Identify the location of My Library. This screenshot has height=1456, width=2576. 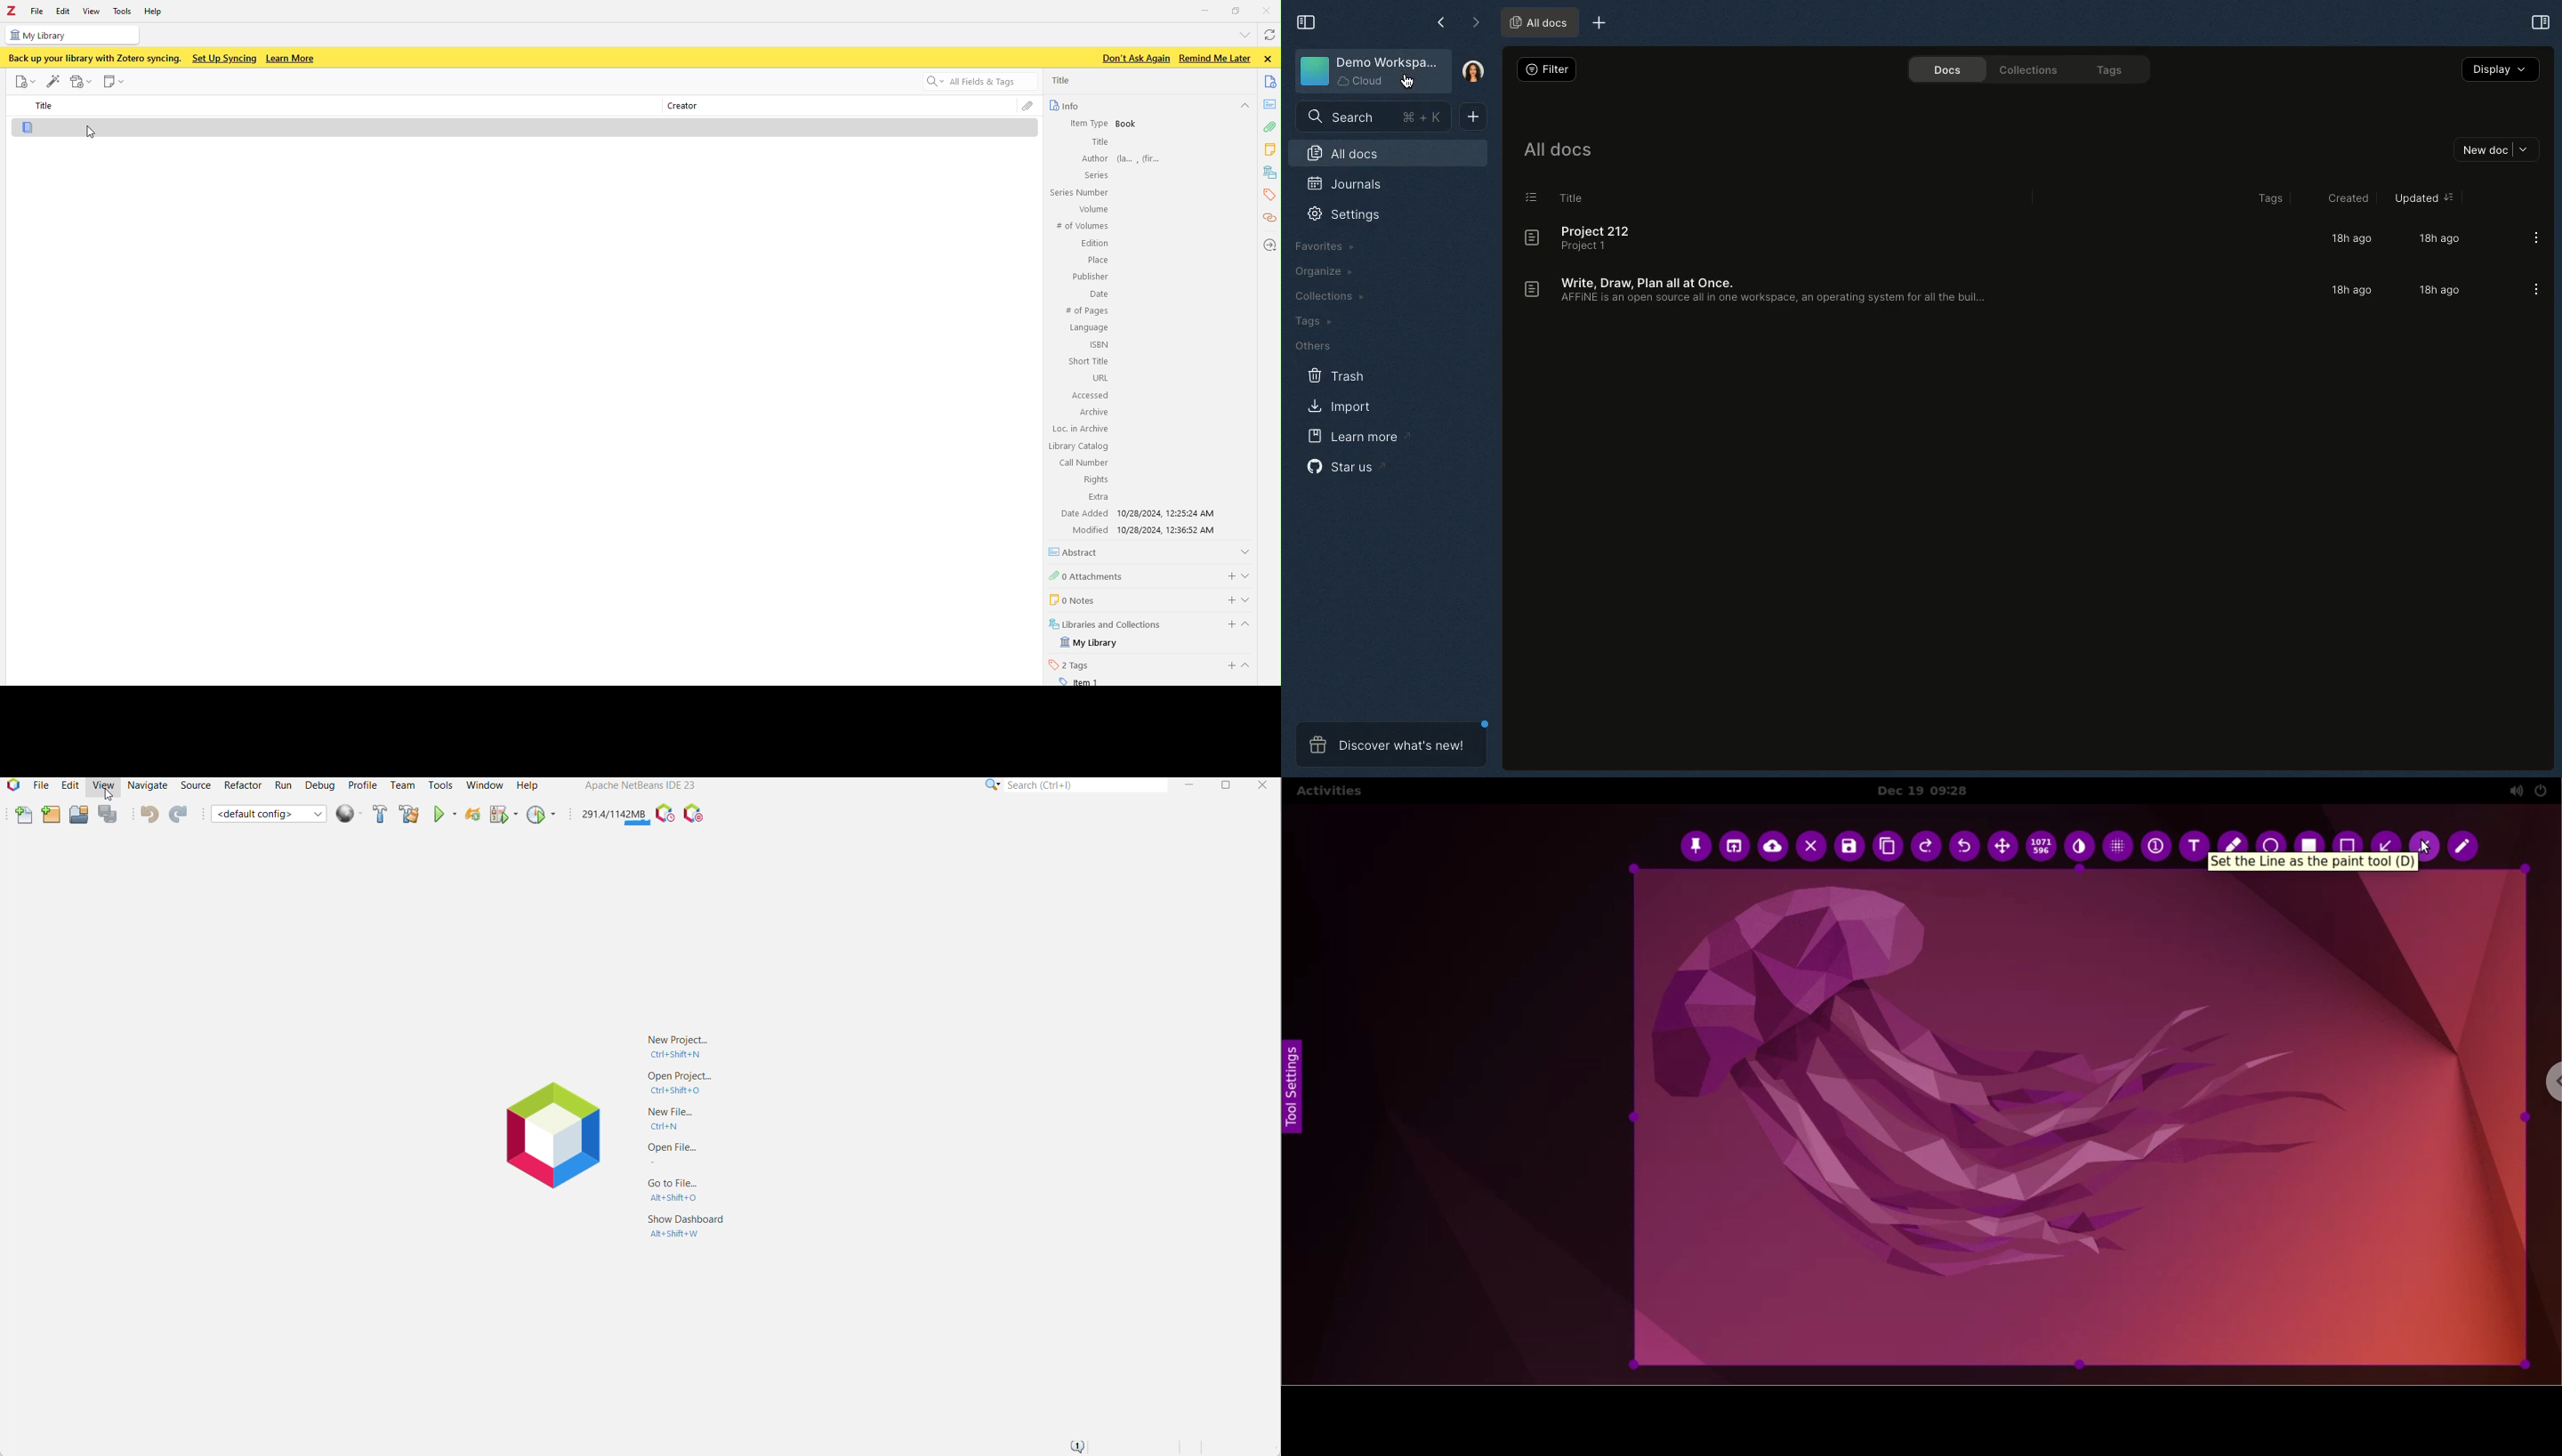
(1091, 644).